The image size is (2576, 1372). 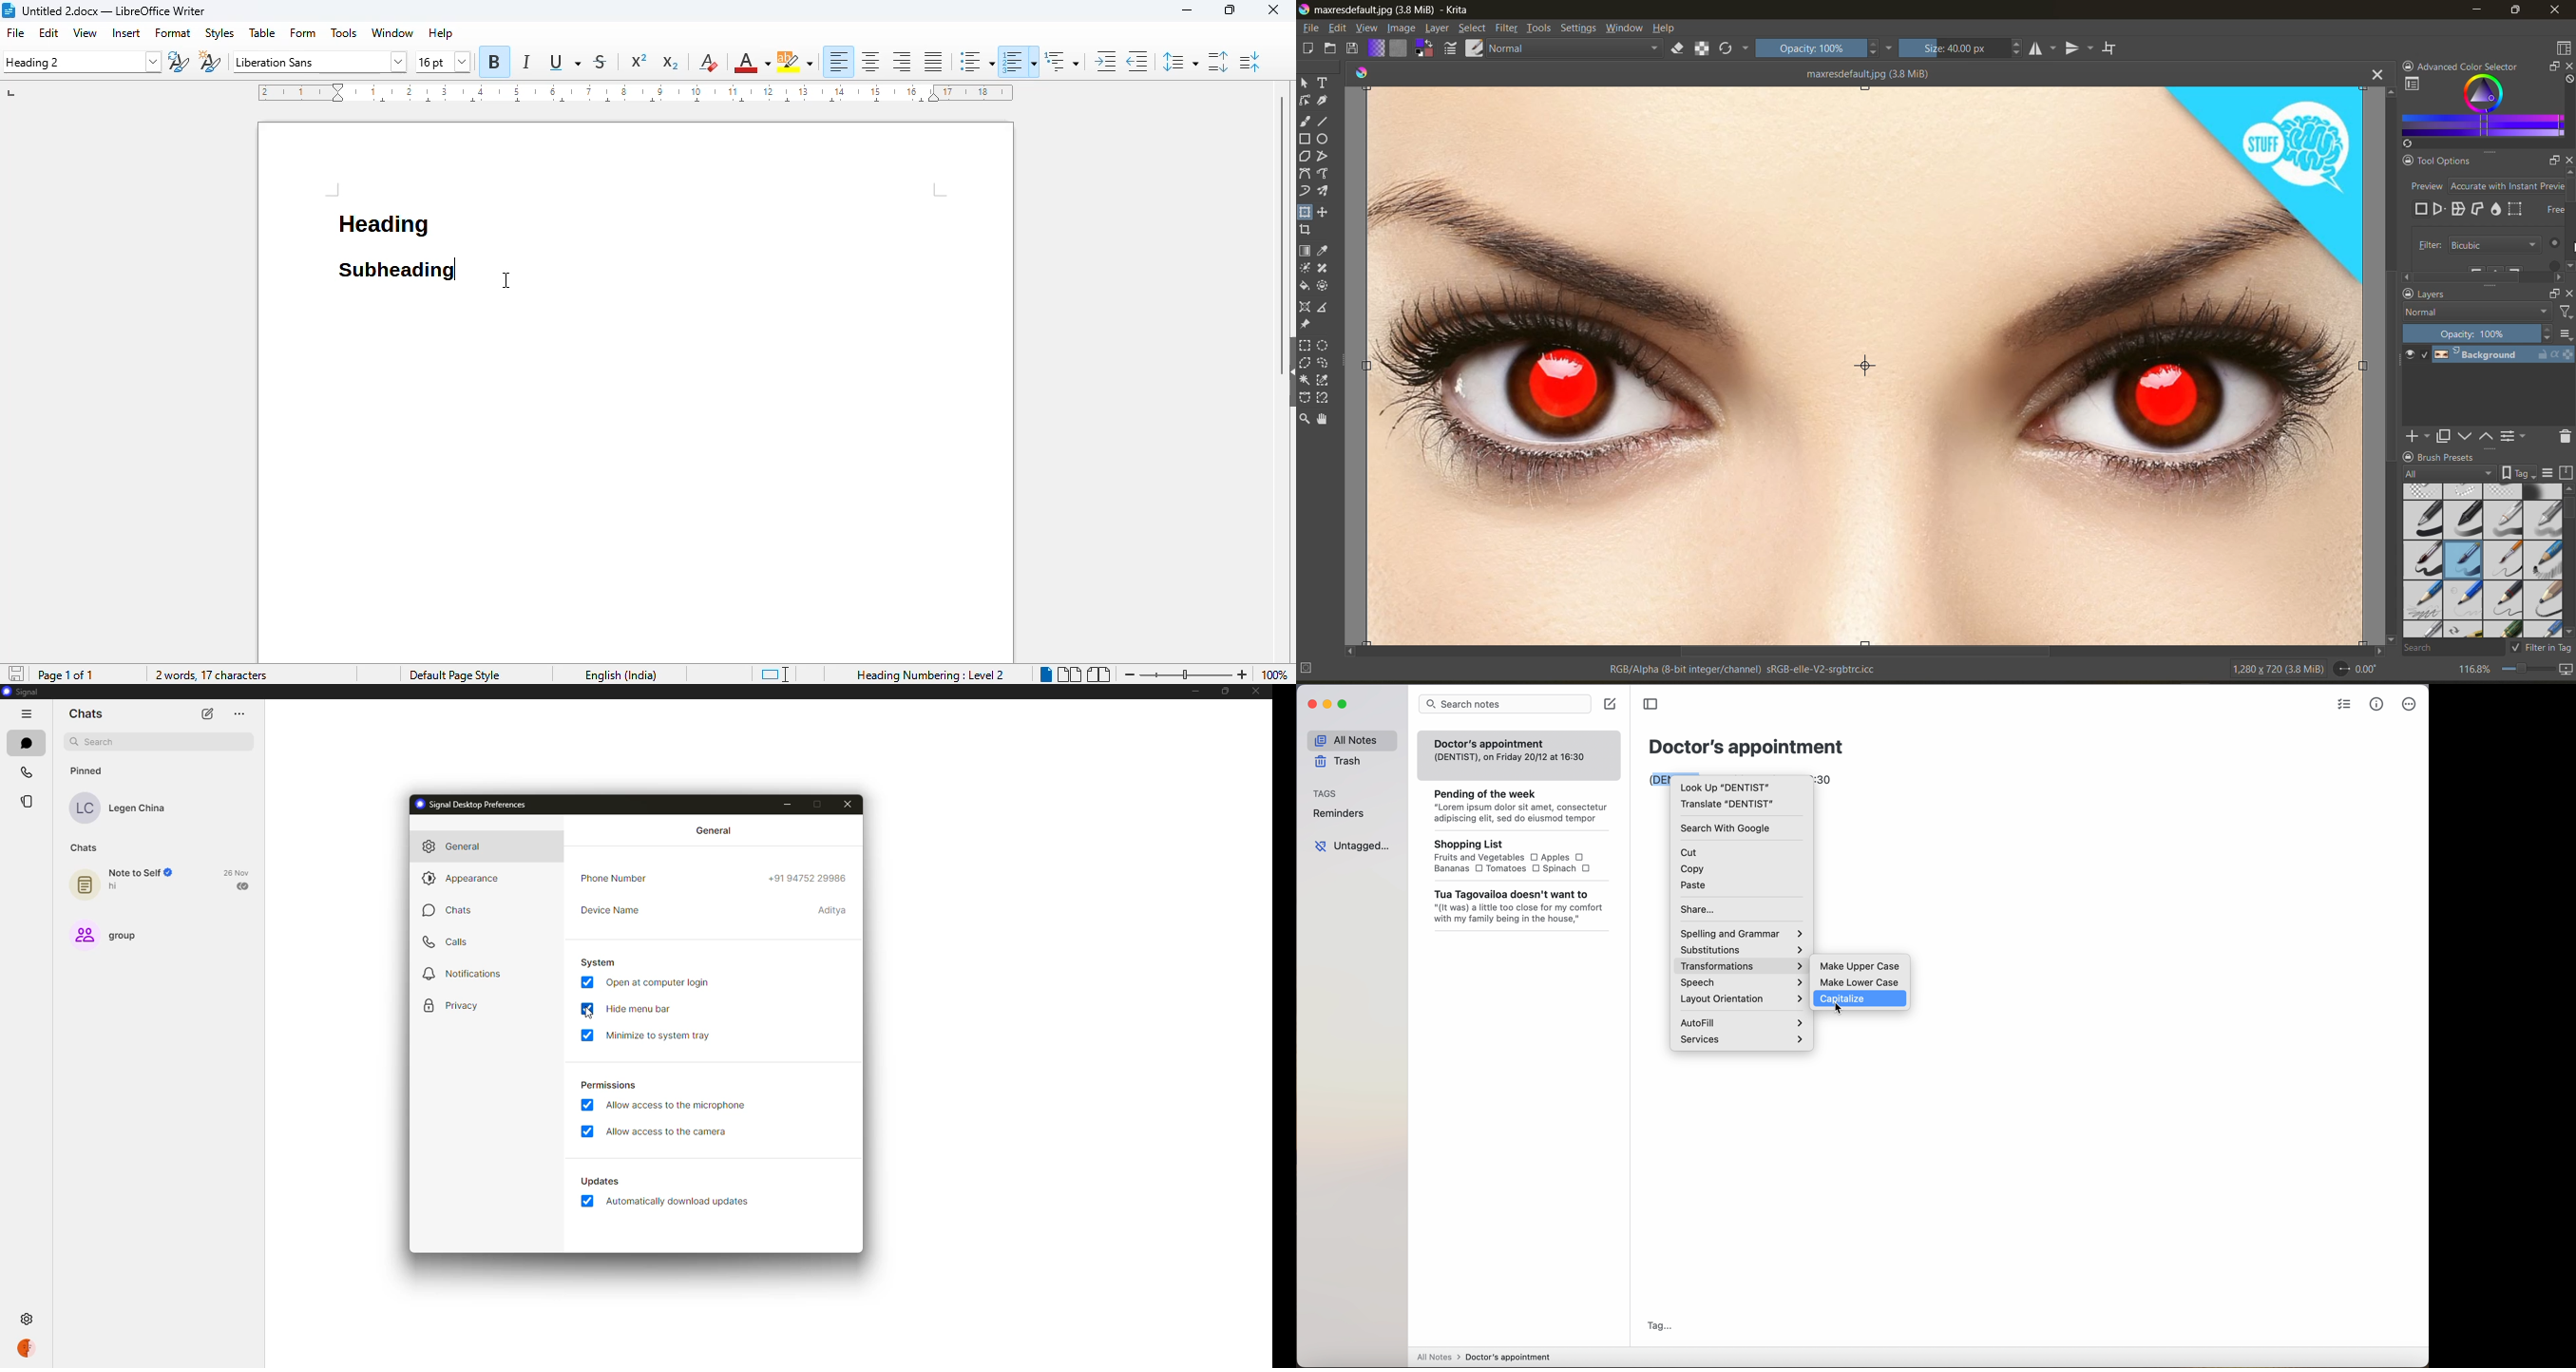 What do you see at coordinates (638, 1010) in the screenshot?
I see `hide menu bar` at bounding box center [638, 1010].